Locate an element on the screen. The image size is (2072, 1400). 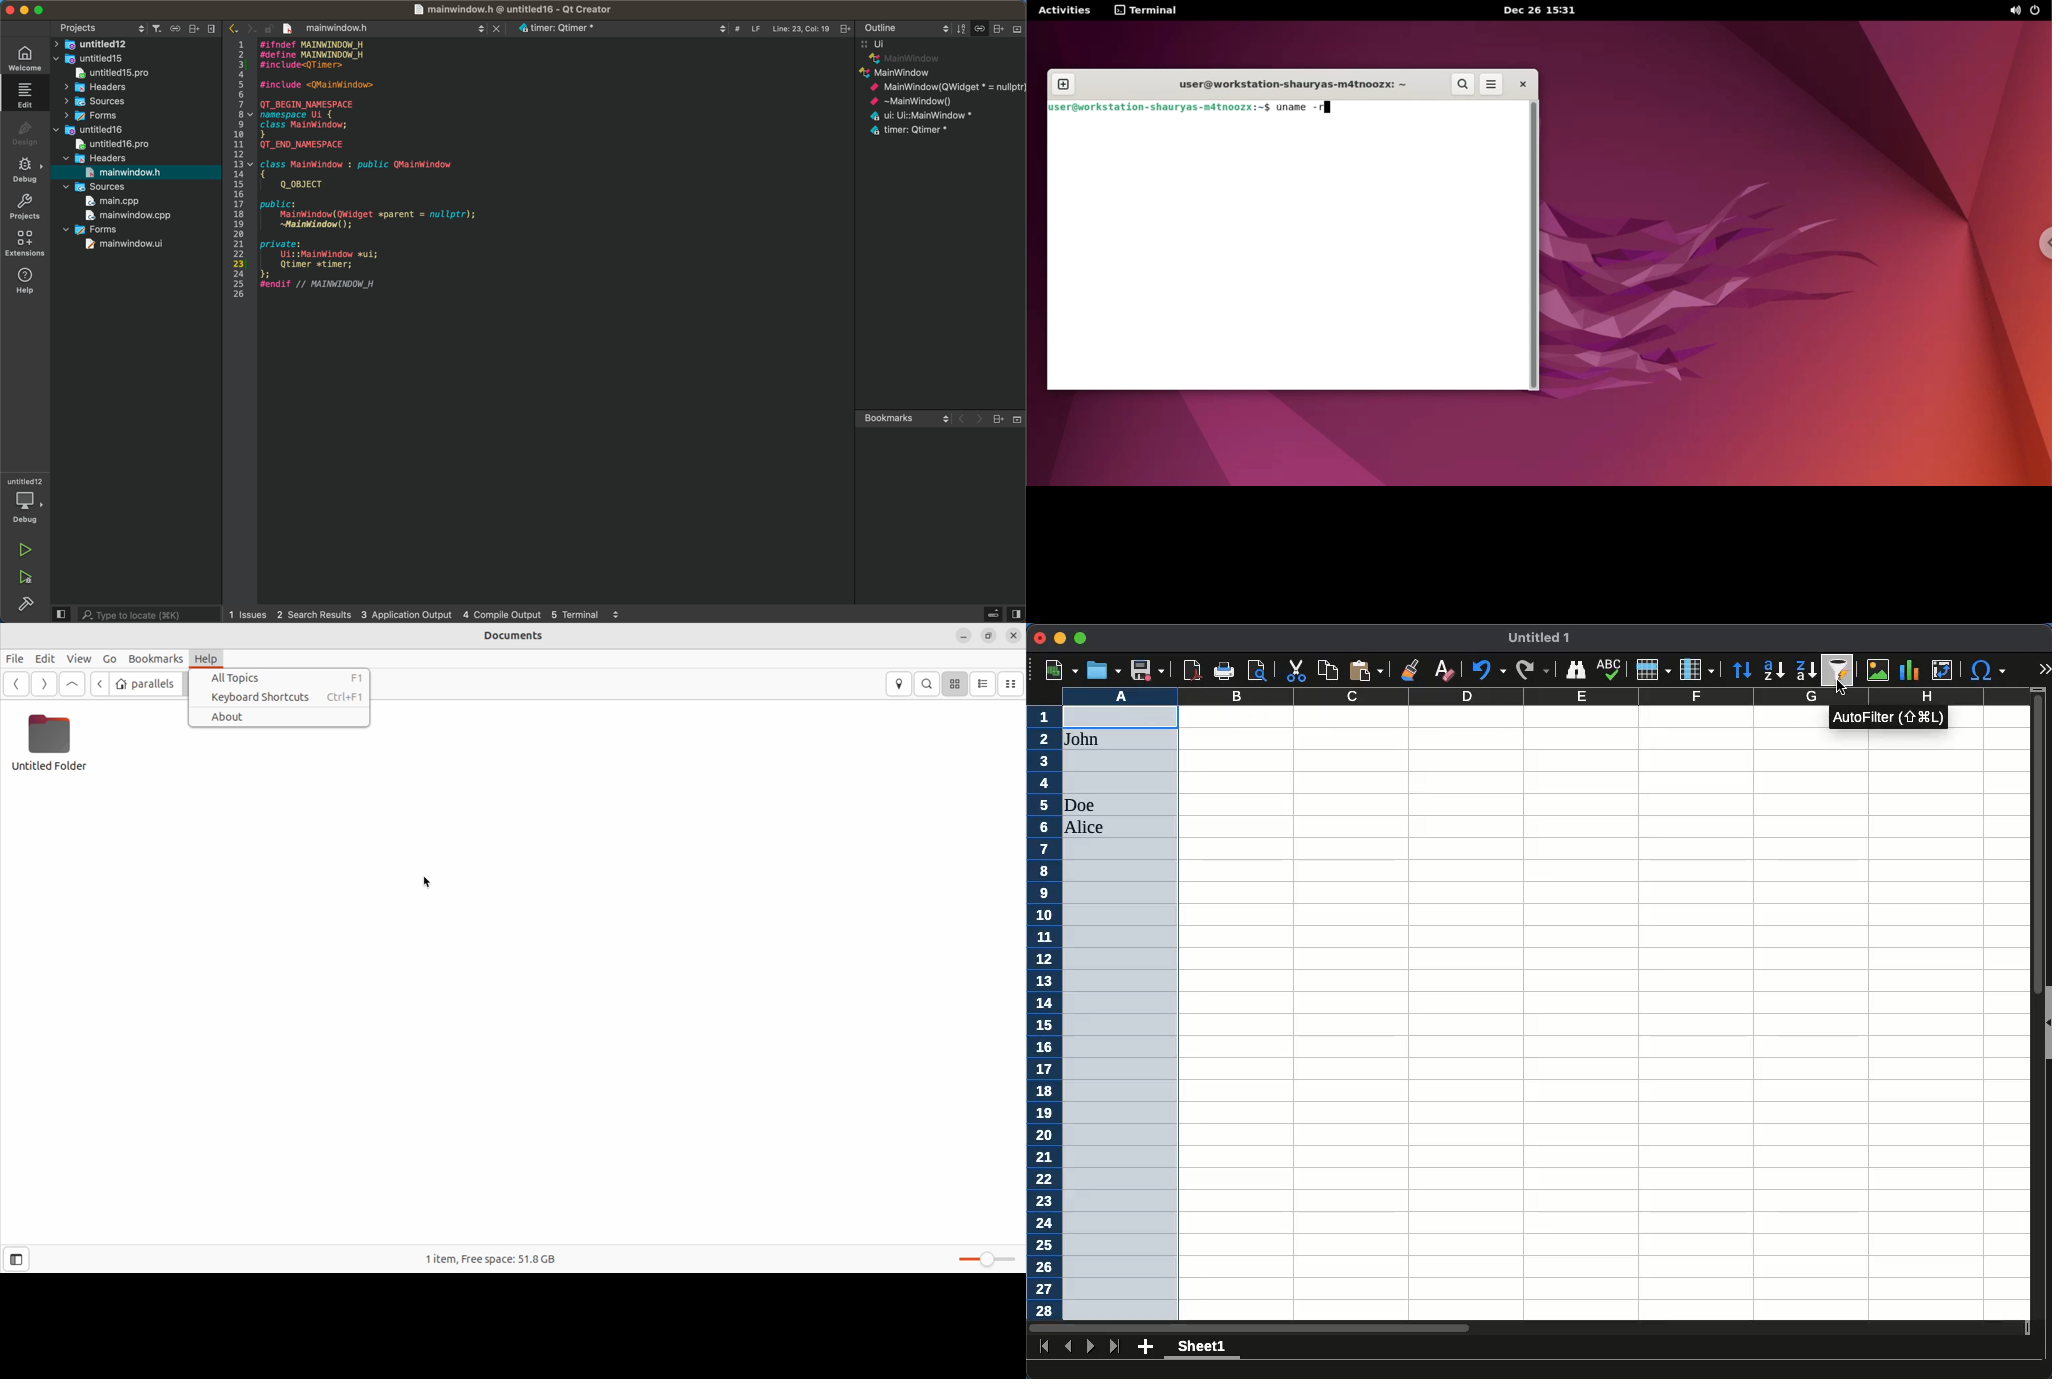
add is located at coordinates (1146, 1346).